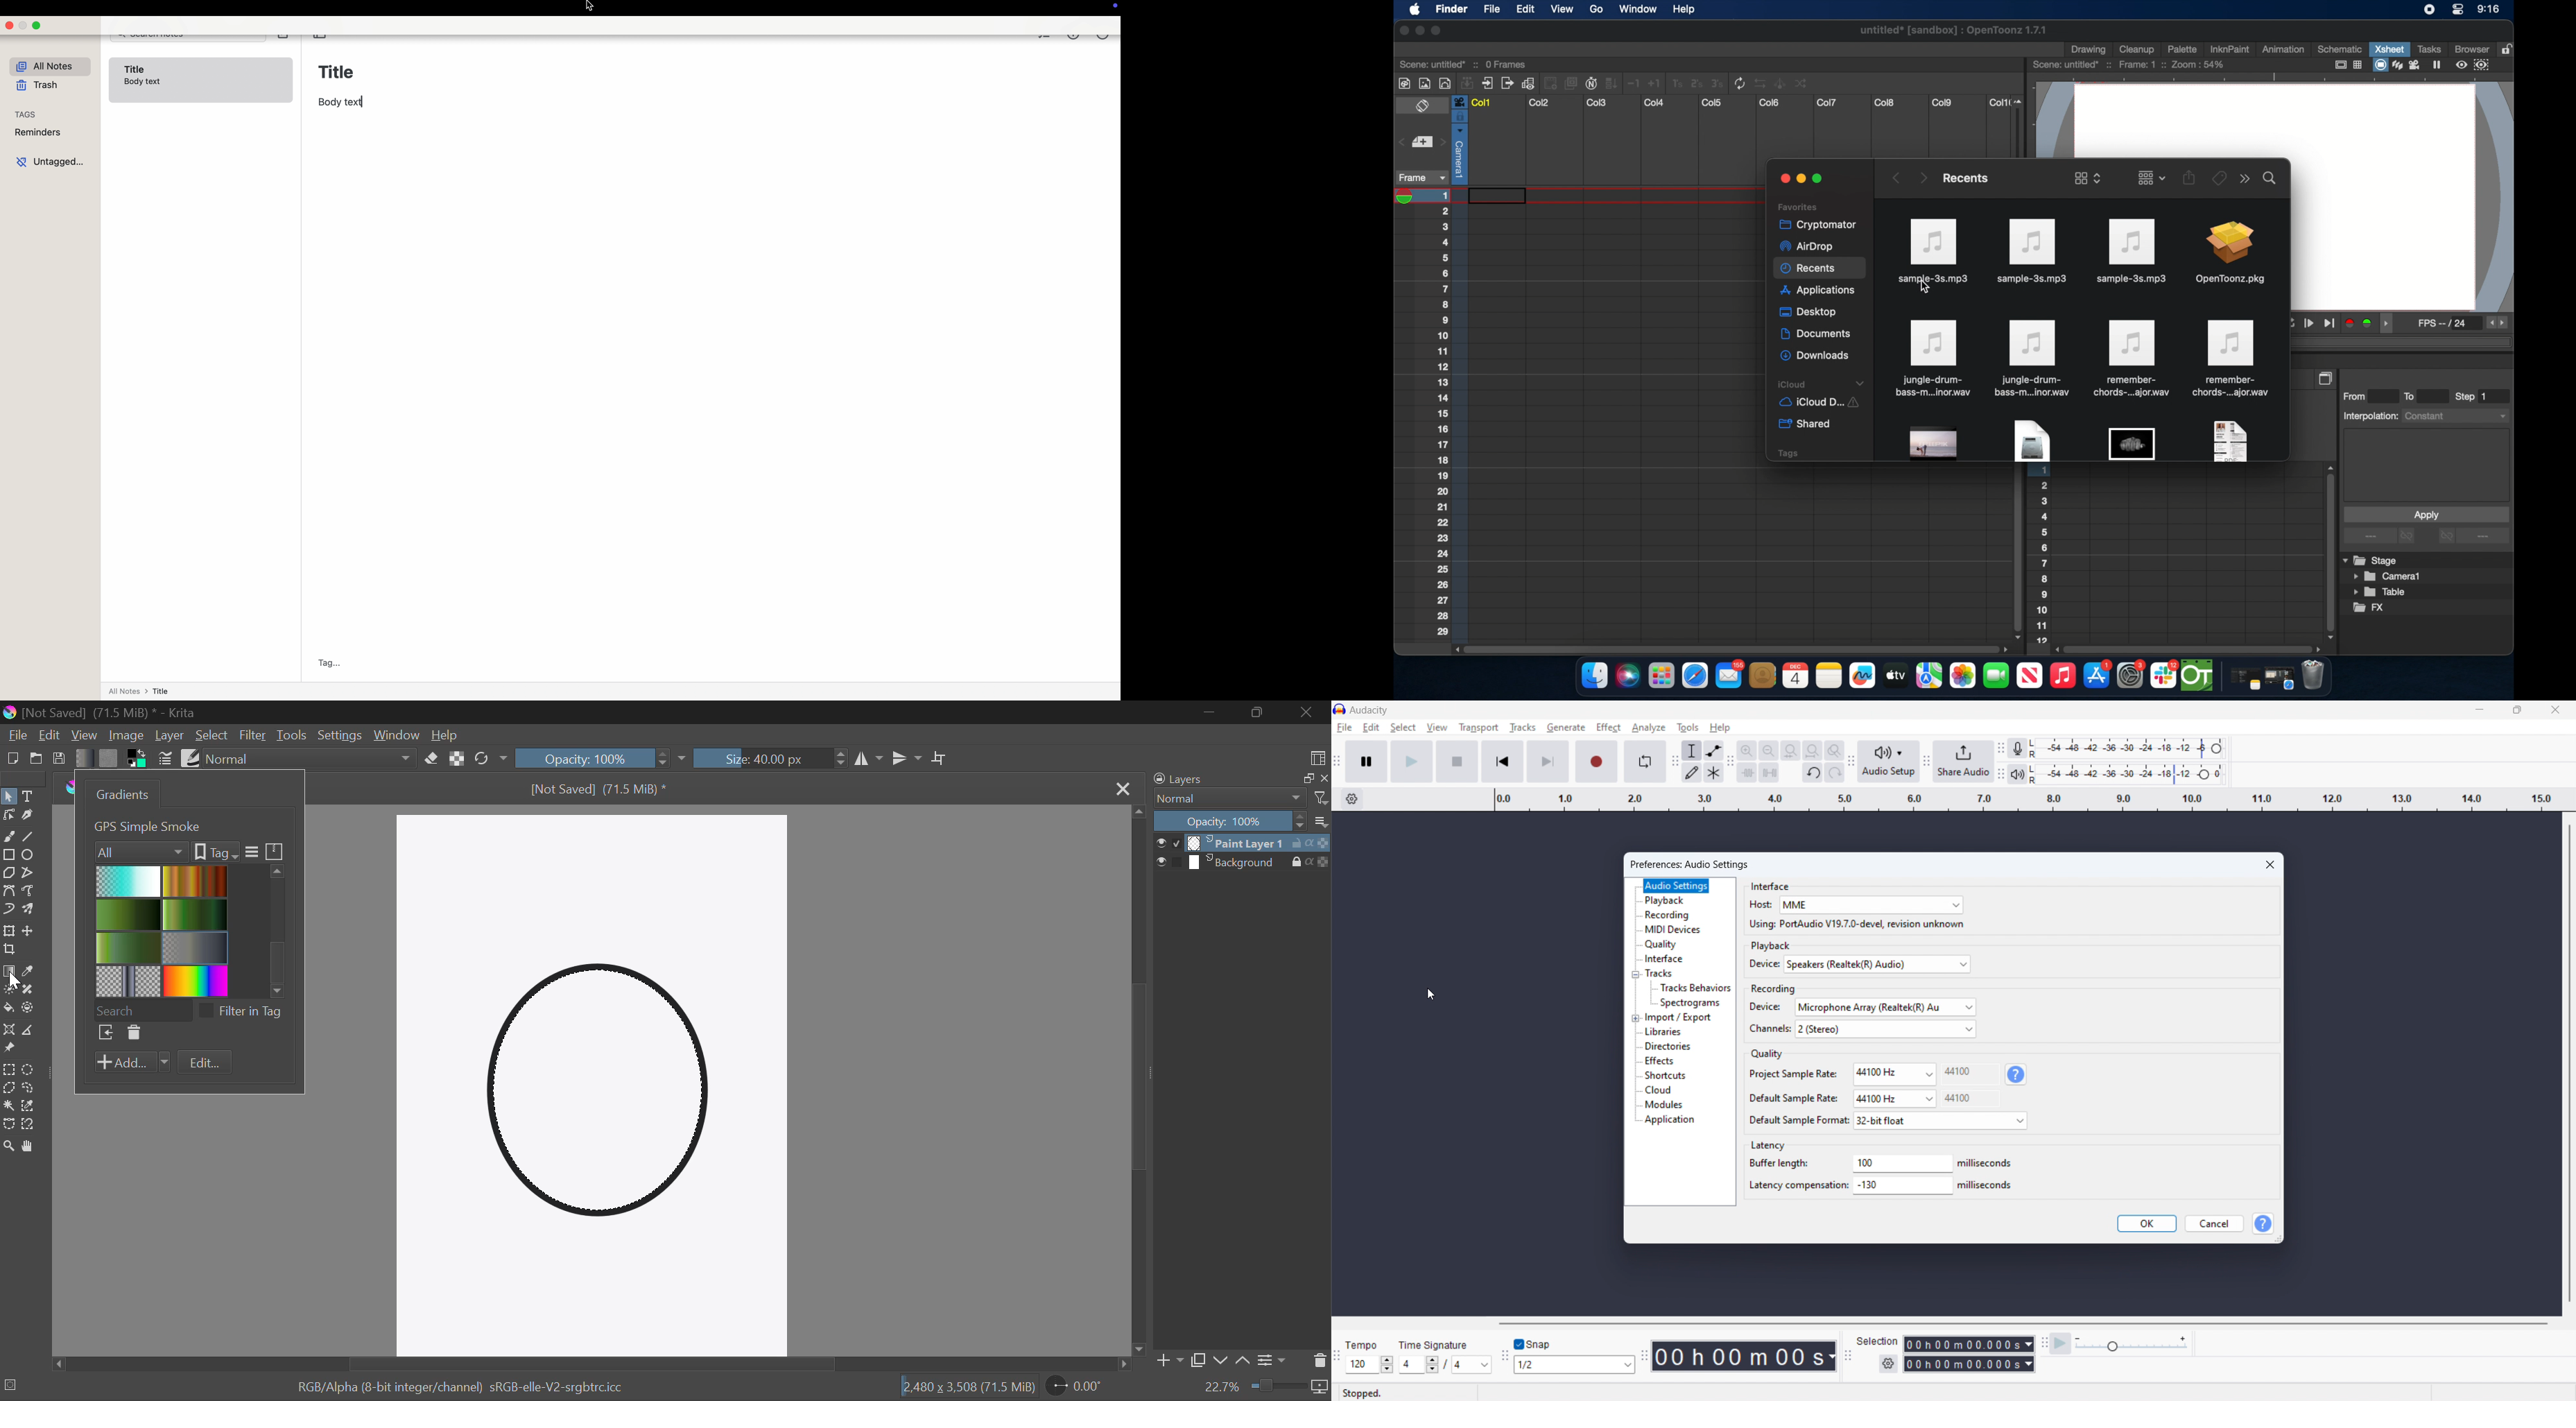 The width and height of the screenshot is (2576, 1428). I want to click on recording meter, so click(2017, 748).